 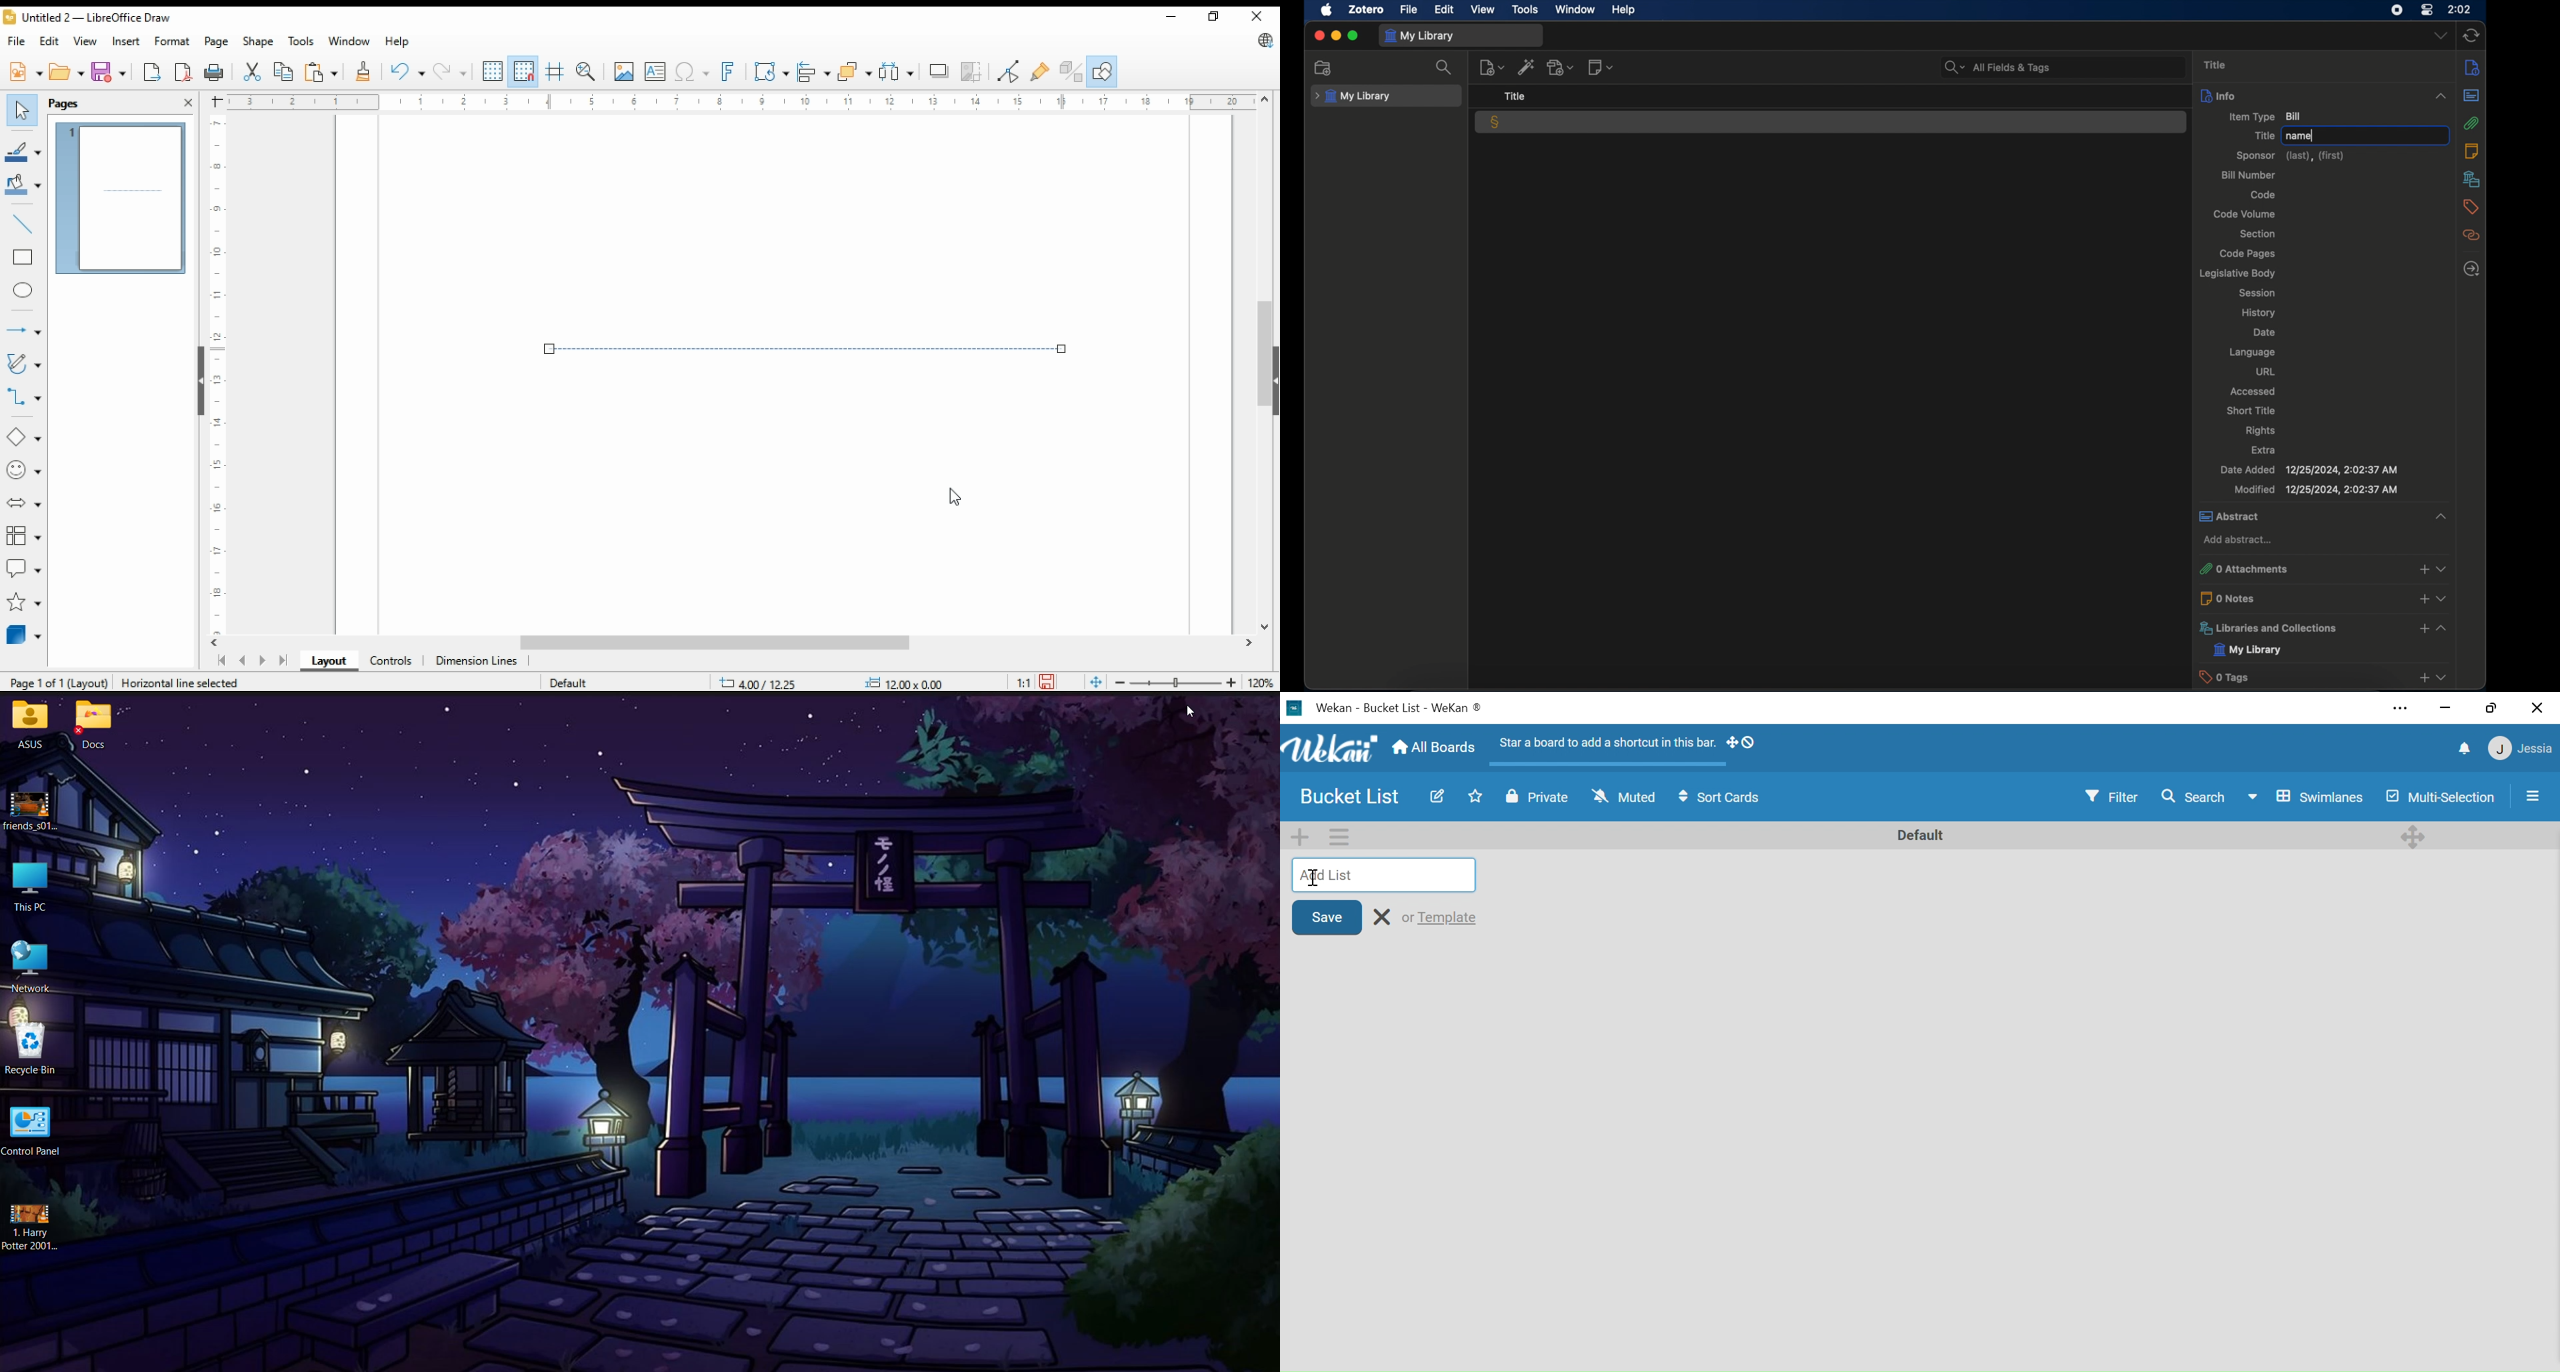 What do you see at coordinates (810, 70) in the screenshot?
I see `align objects` at bounding box center [810, 70].